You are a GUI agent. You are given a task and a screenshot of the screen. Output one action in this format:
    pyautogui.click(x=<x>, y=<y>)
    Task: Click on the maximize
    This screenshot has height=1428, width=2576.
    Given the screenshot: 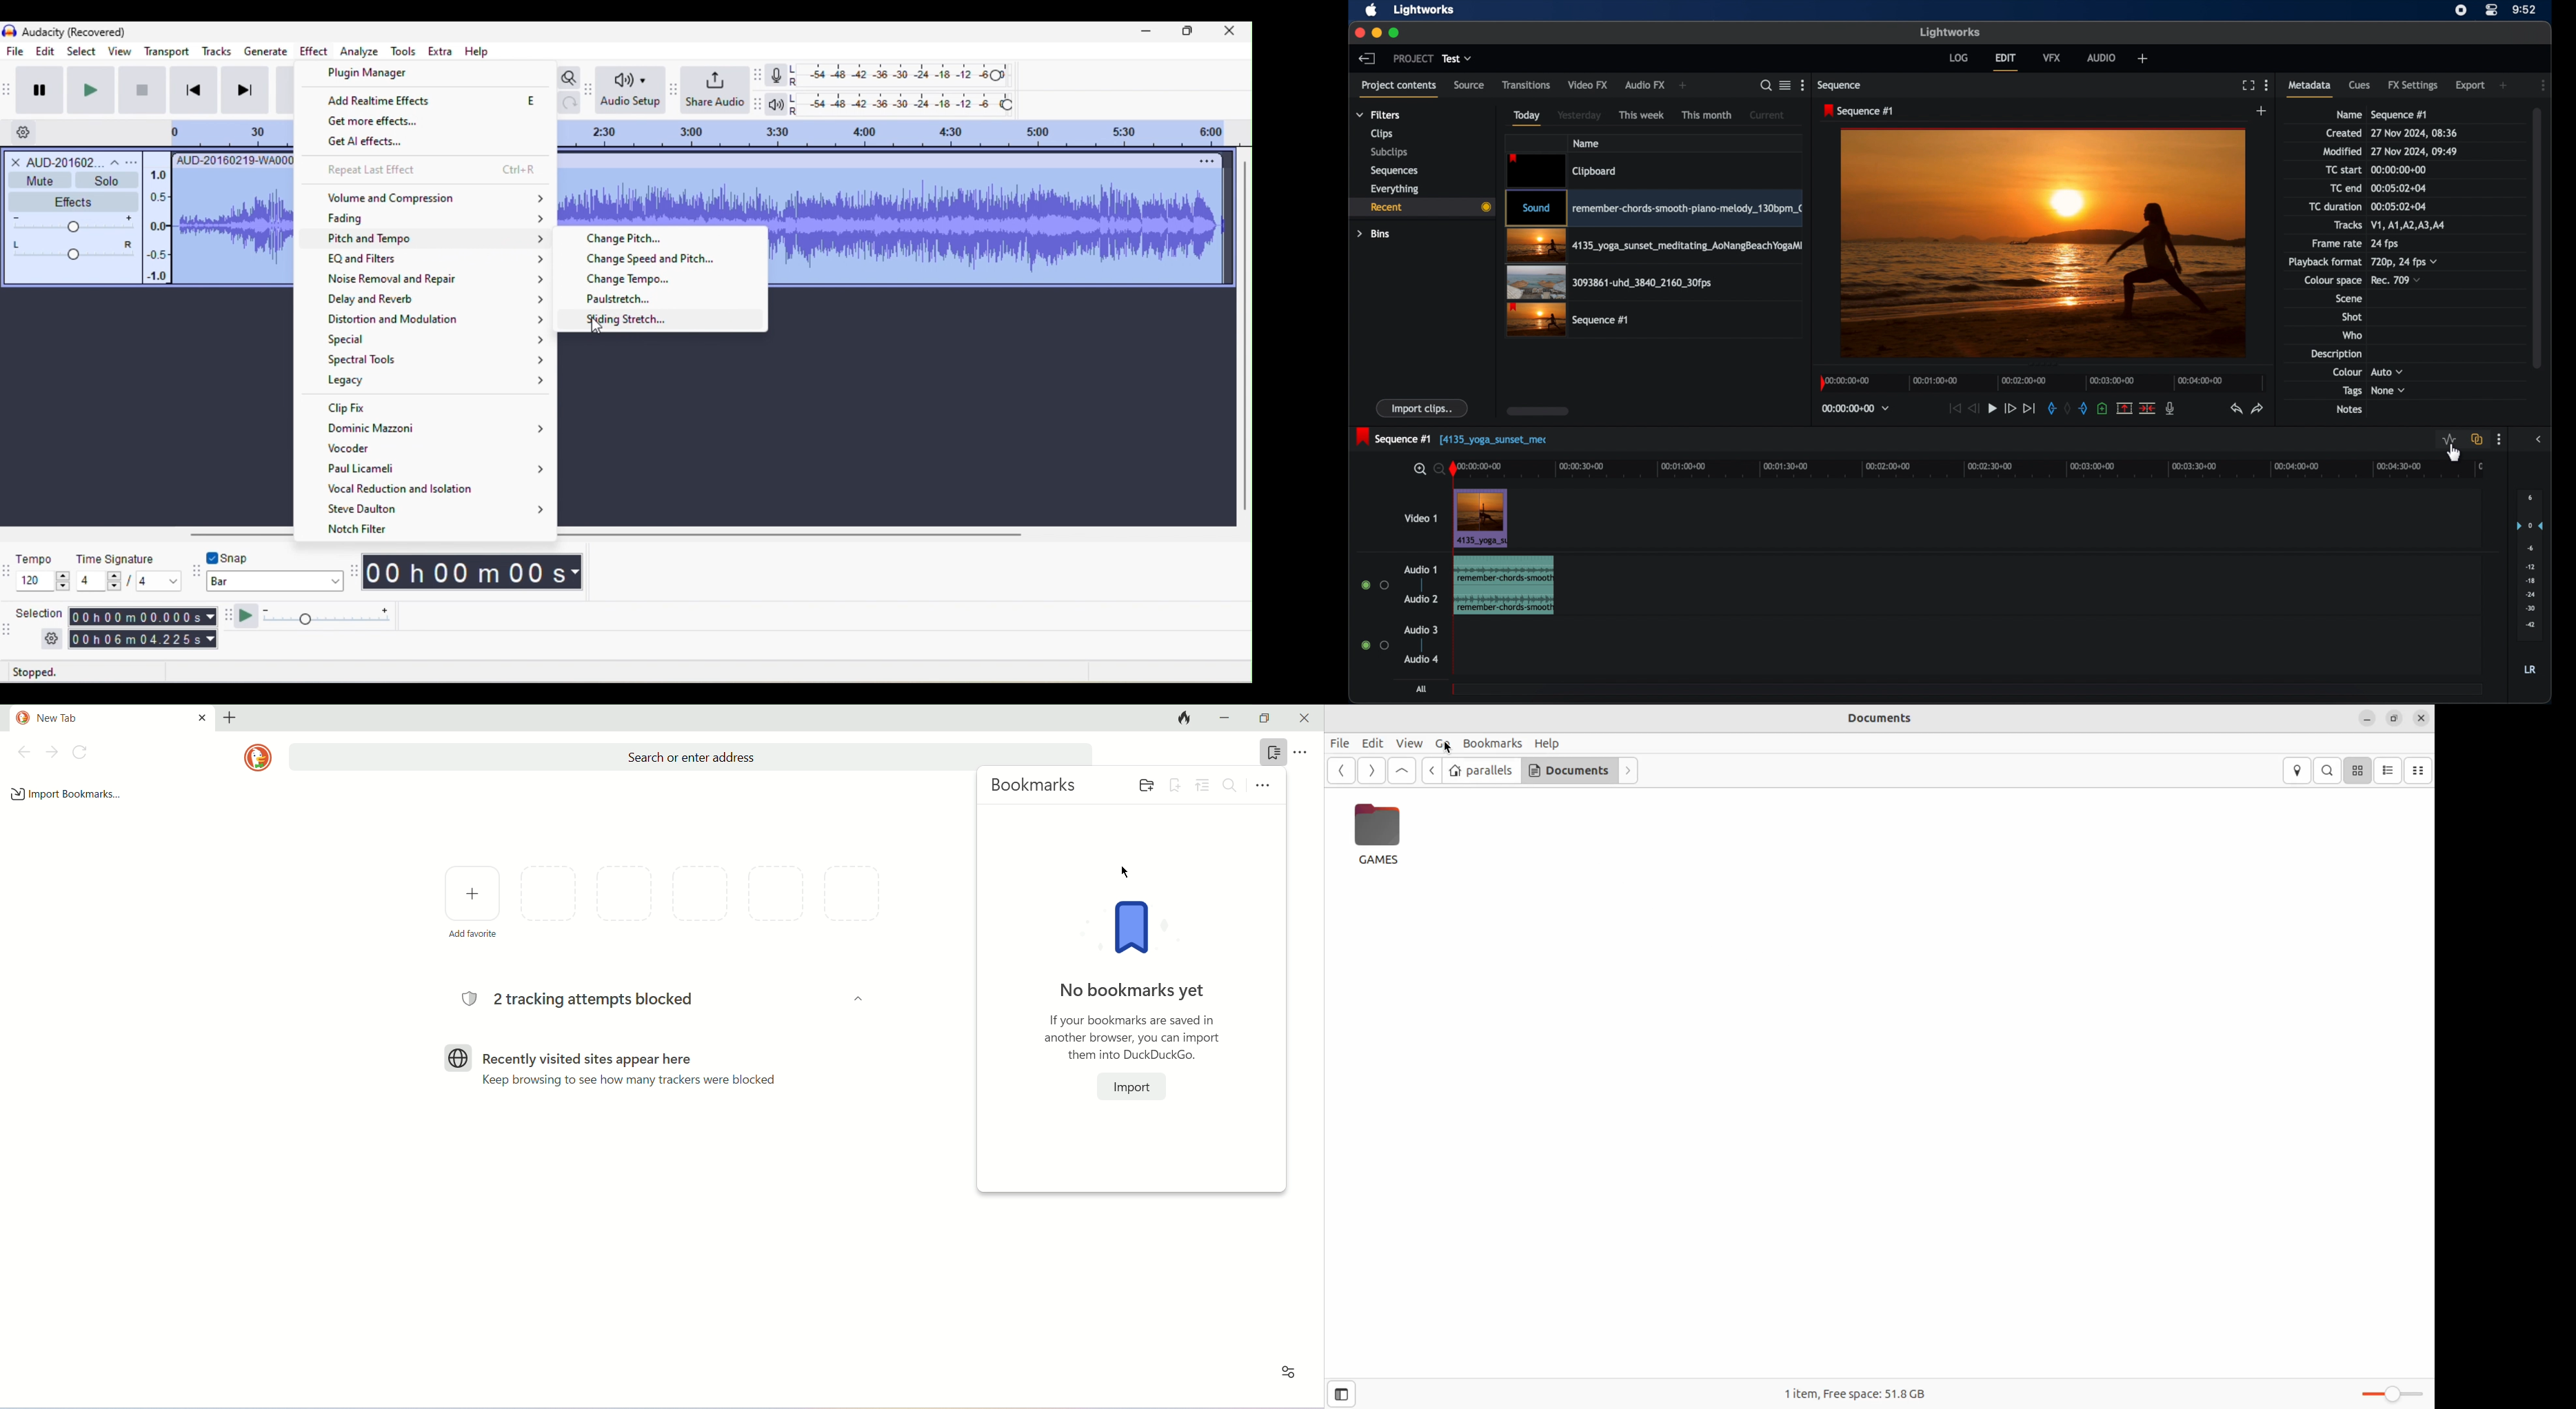 What is the action you would take?
    pyautogui.click(x=1395, y=33)
    